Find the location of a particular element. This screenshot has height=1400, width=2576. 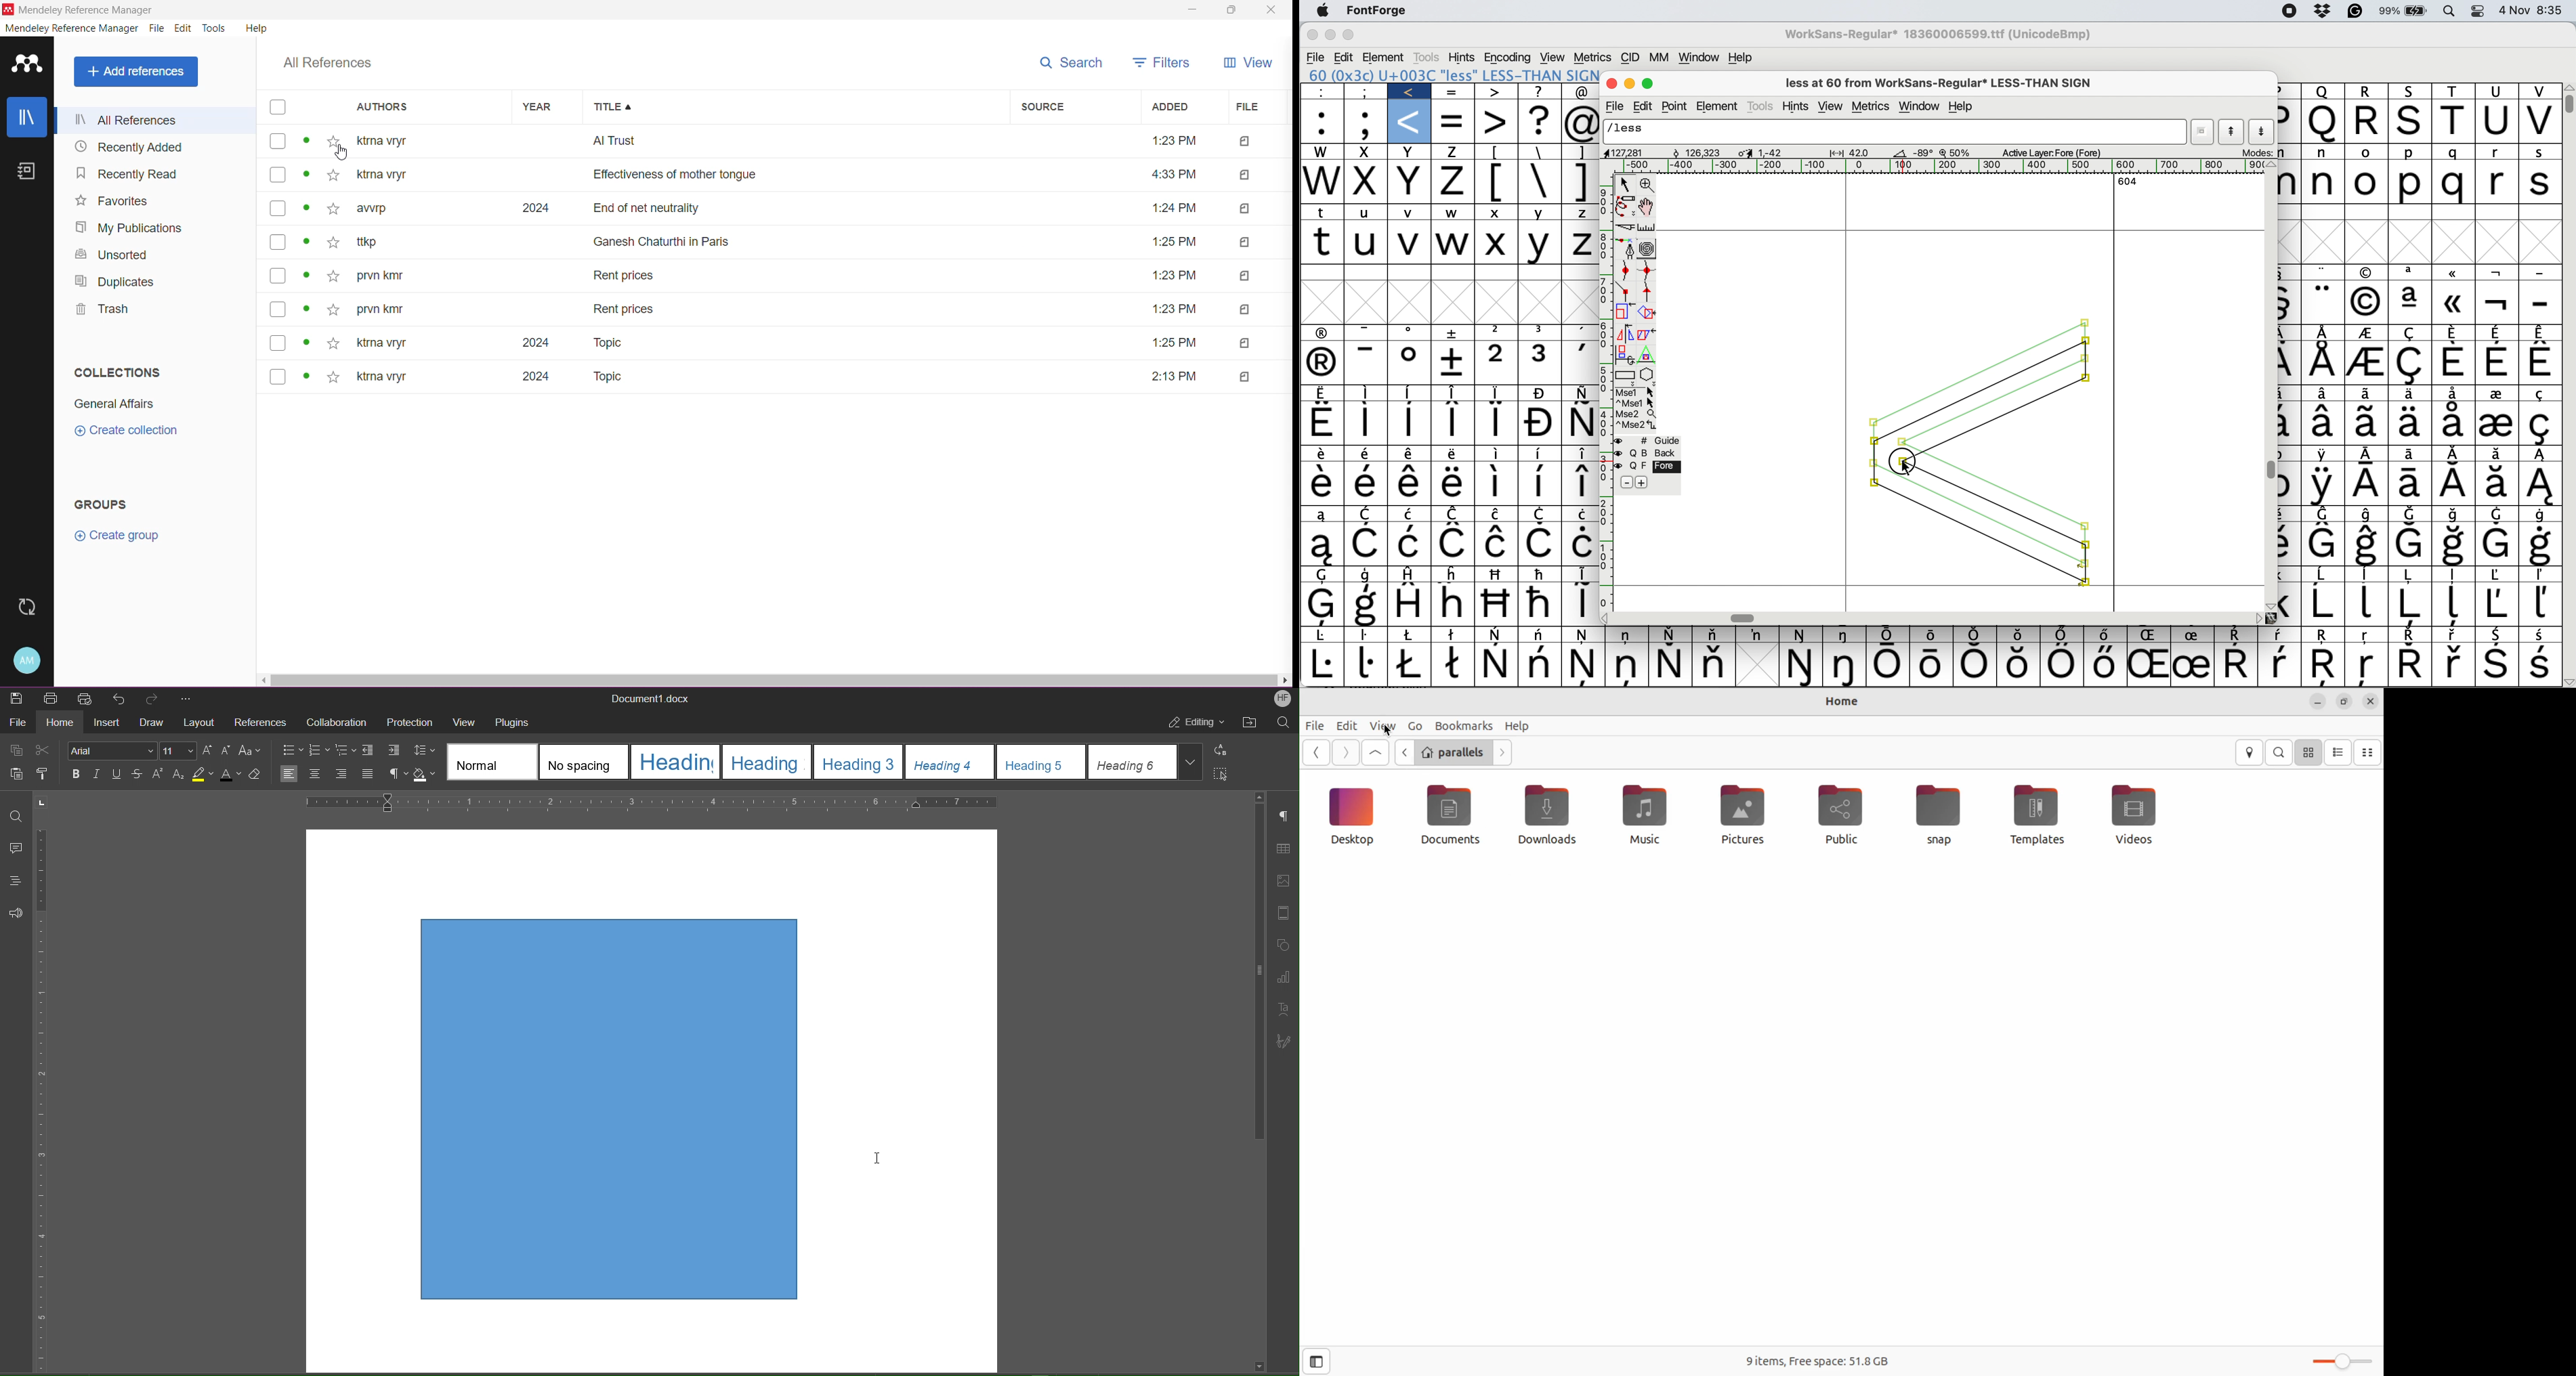

s is located at coordinates (2411, 122).